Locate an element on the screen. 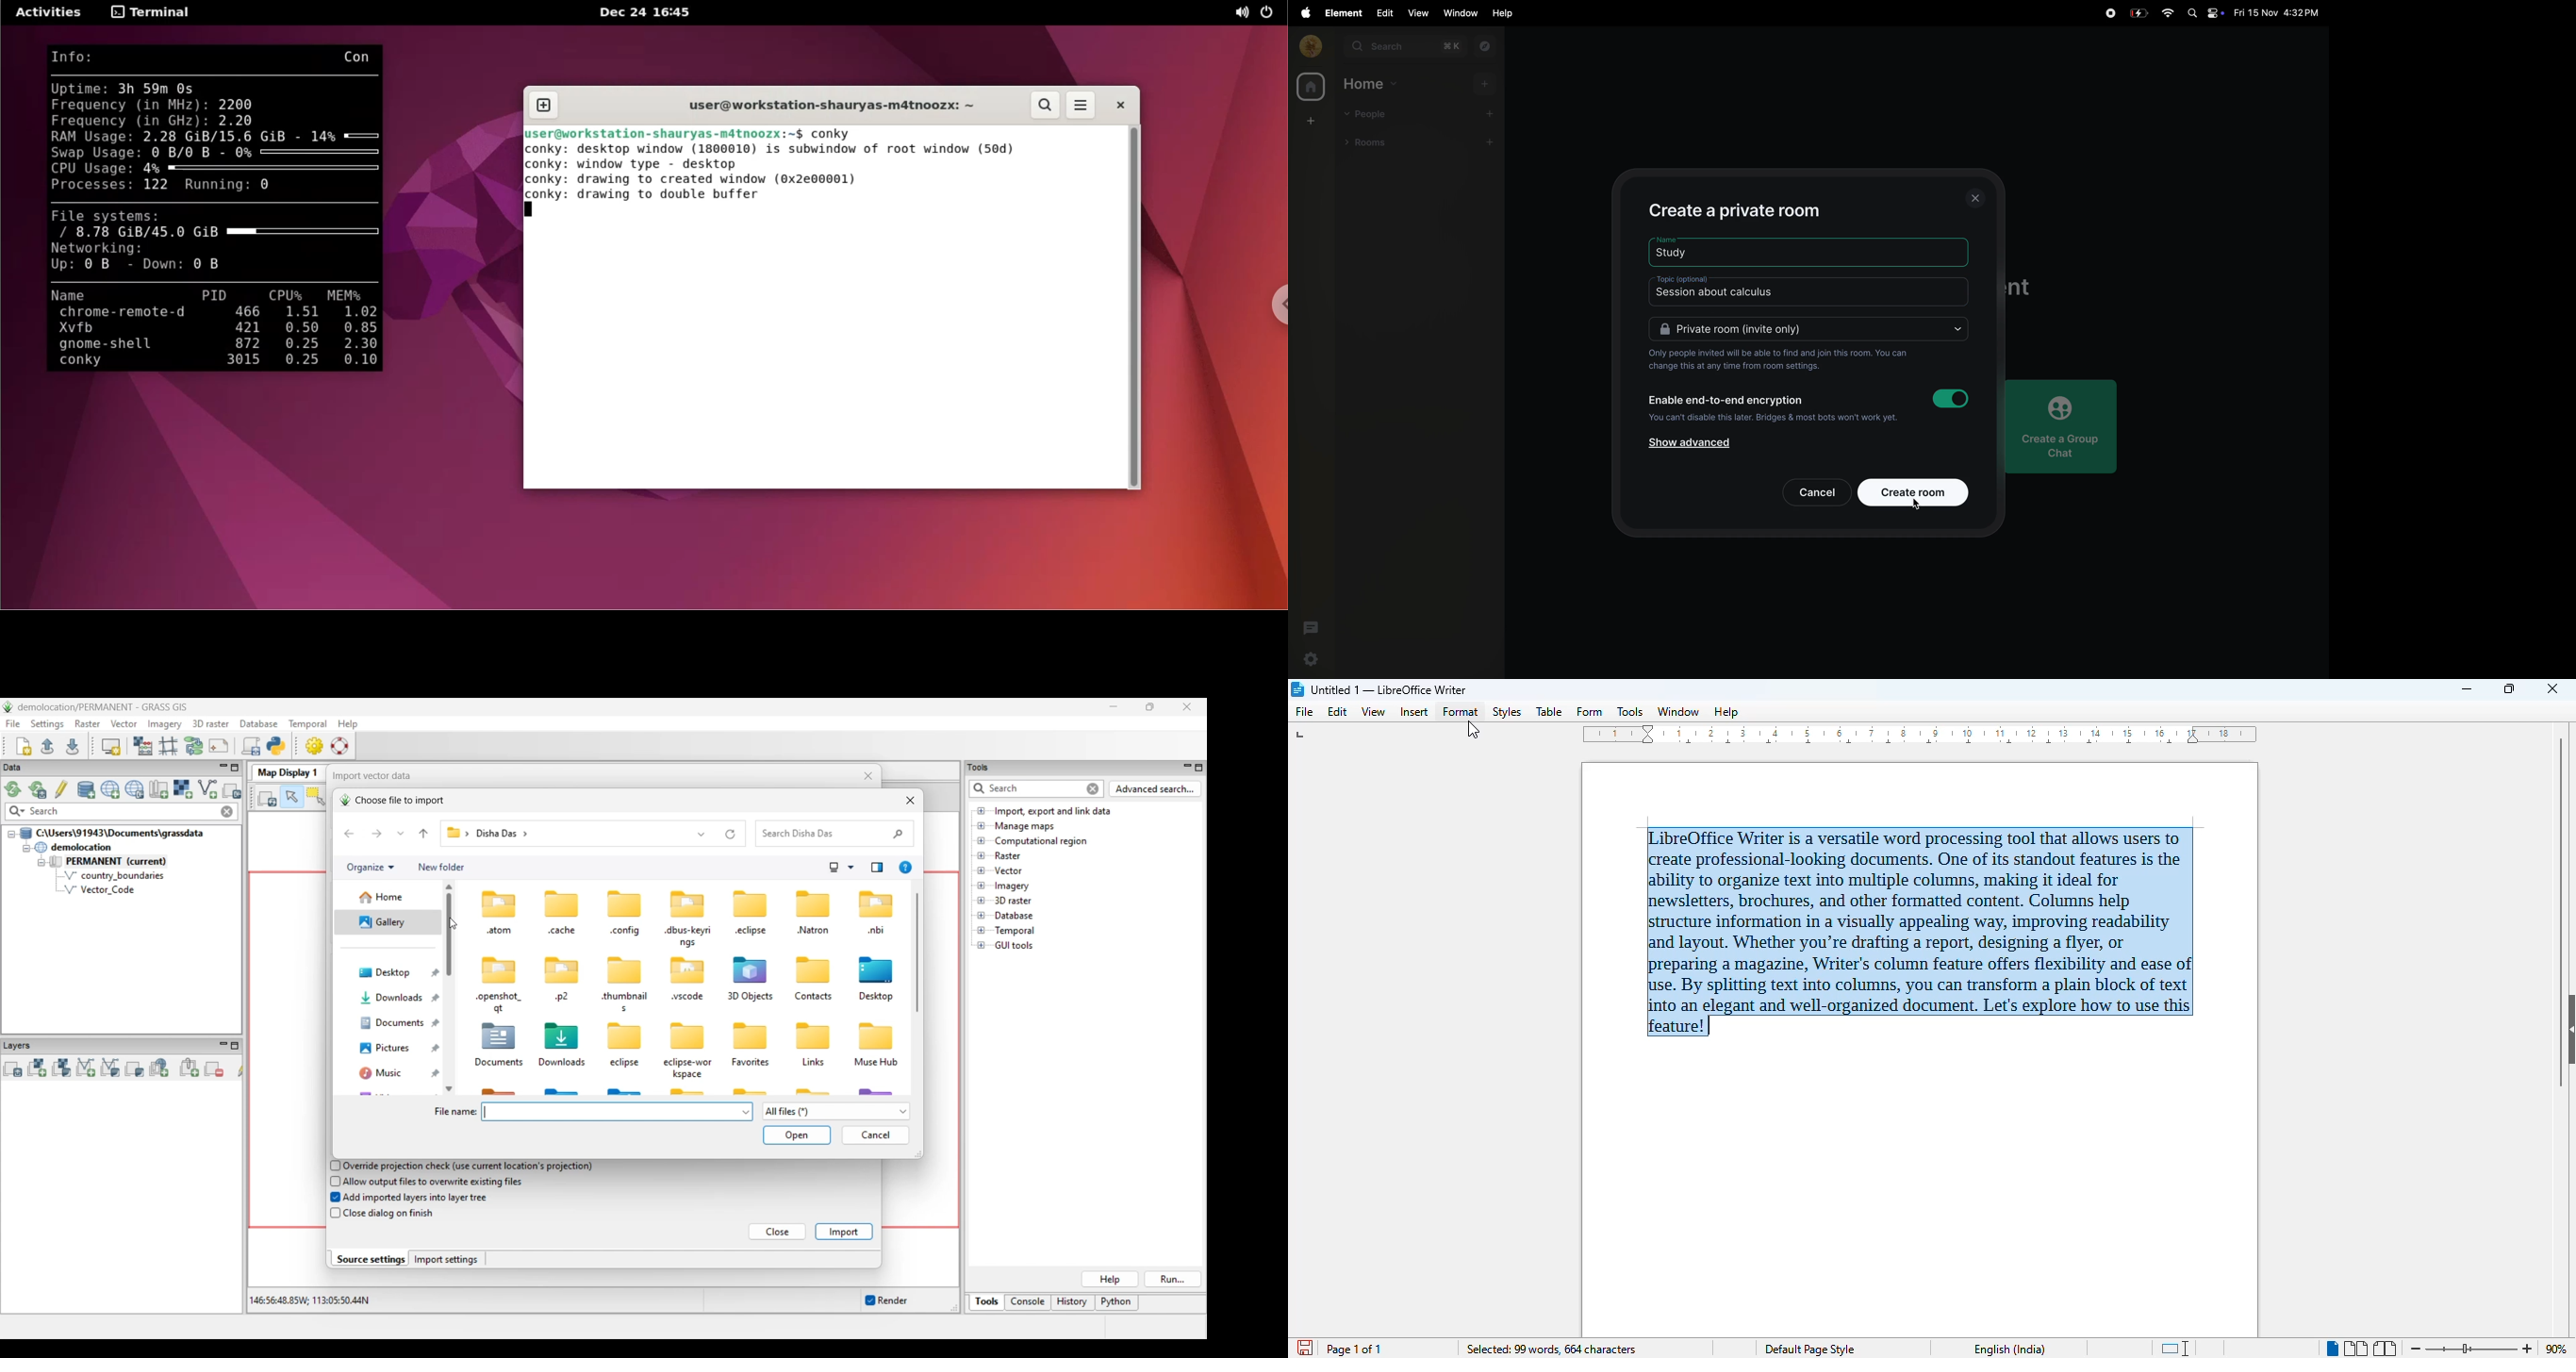  single-page view is located at coordinates (2331, 1349).